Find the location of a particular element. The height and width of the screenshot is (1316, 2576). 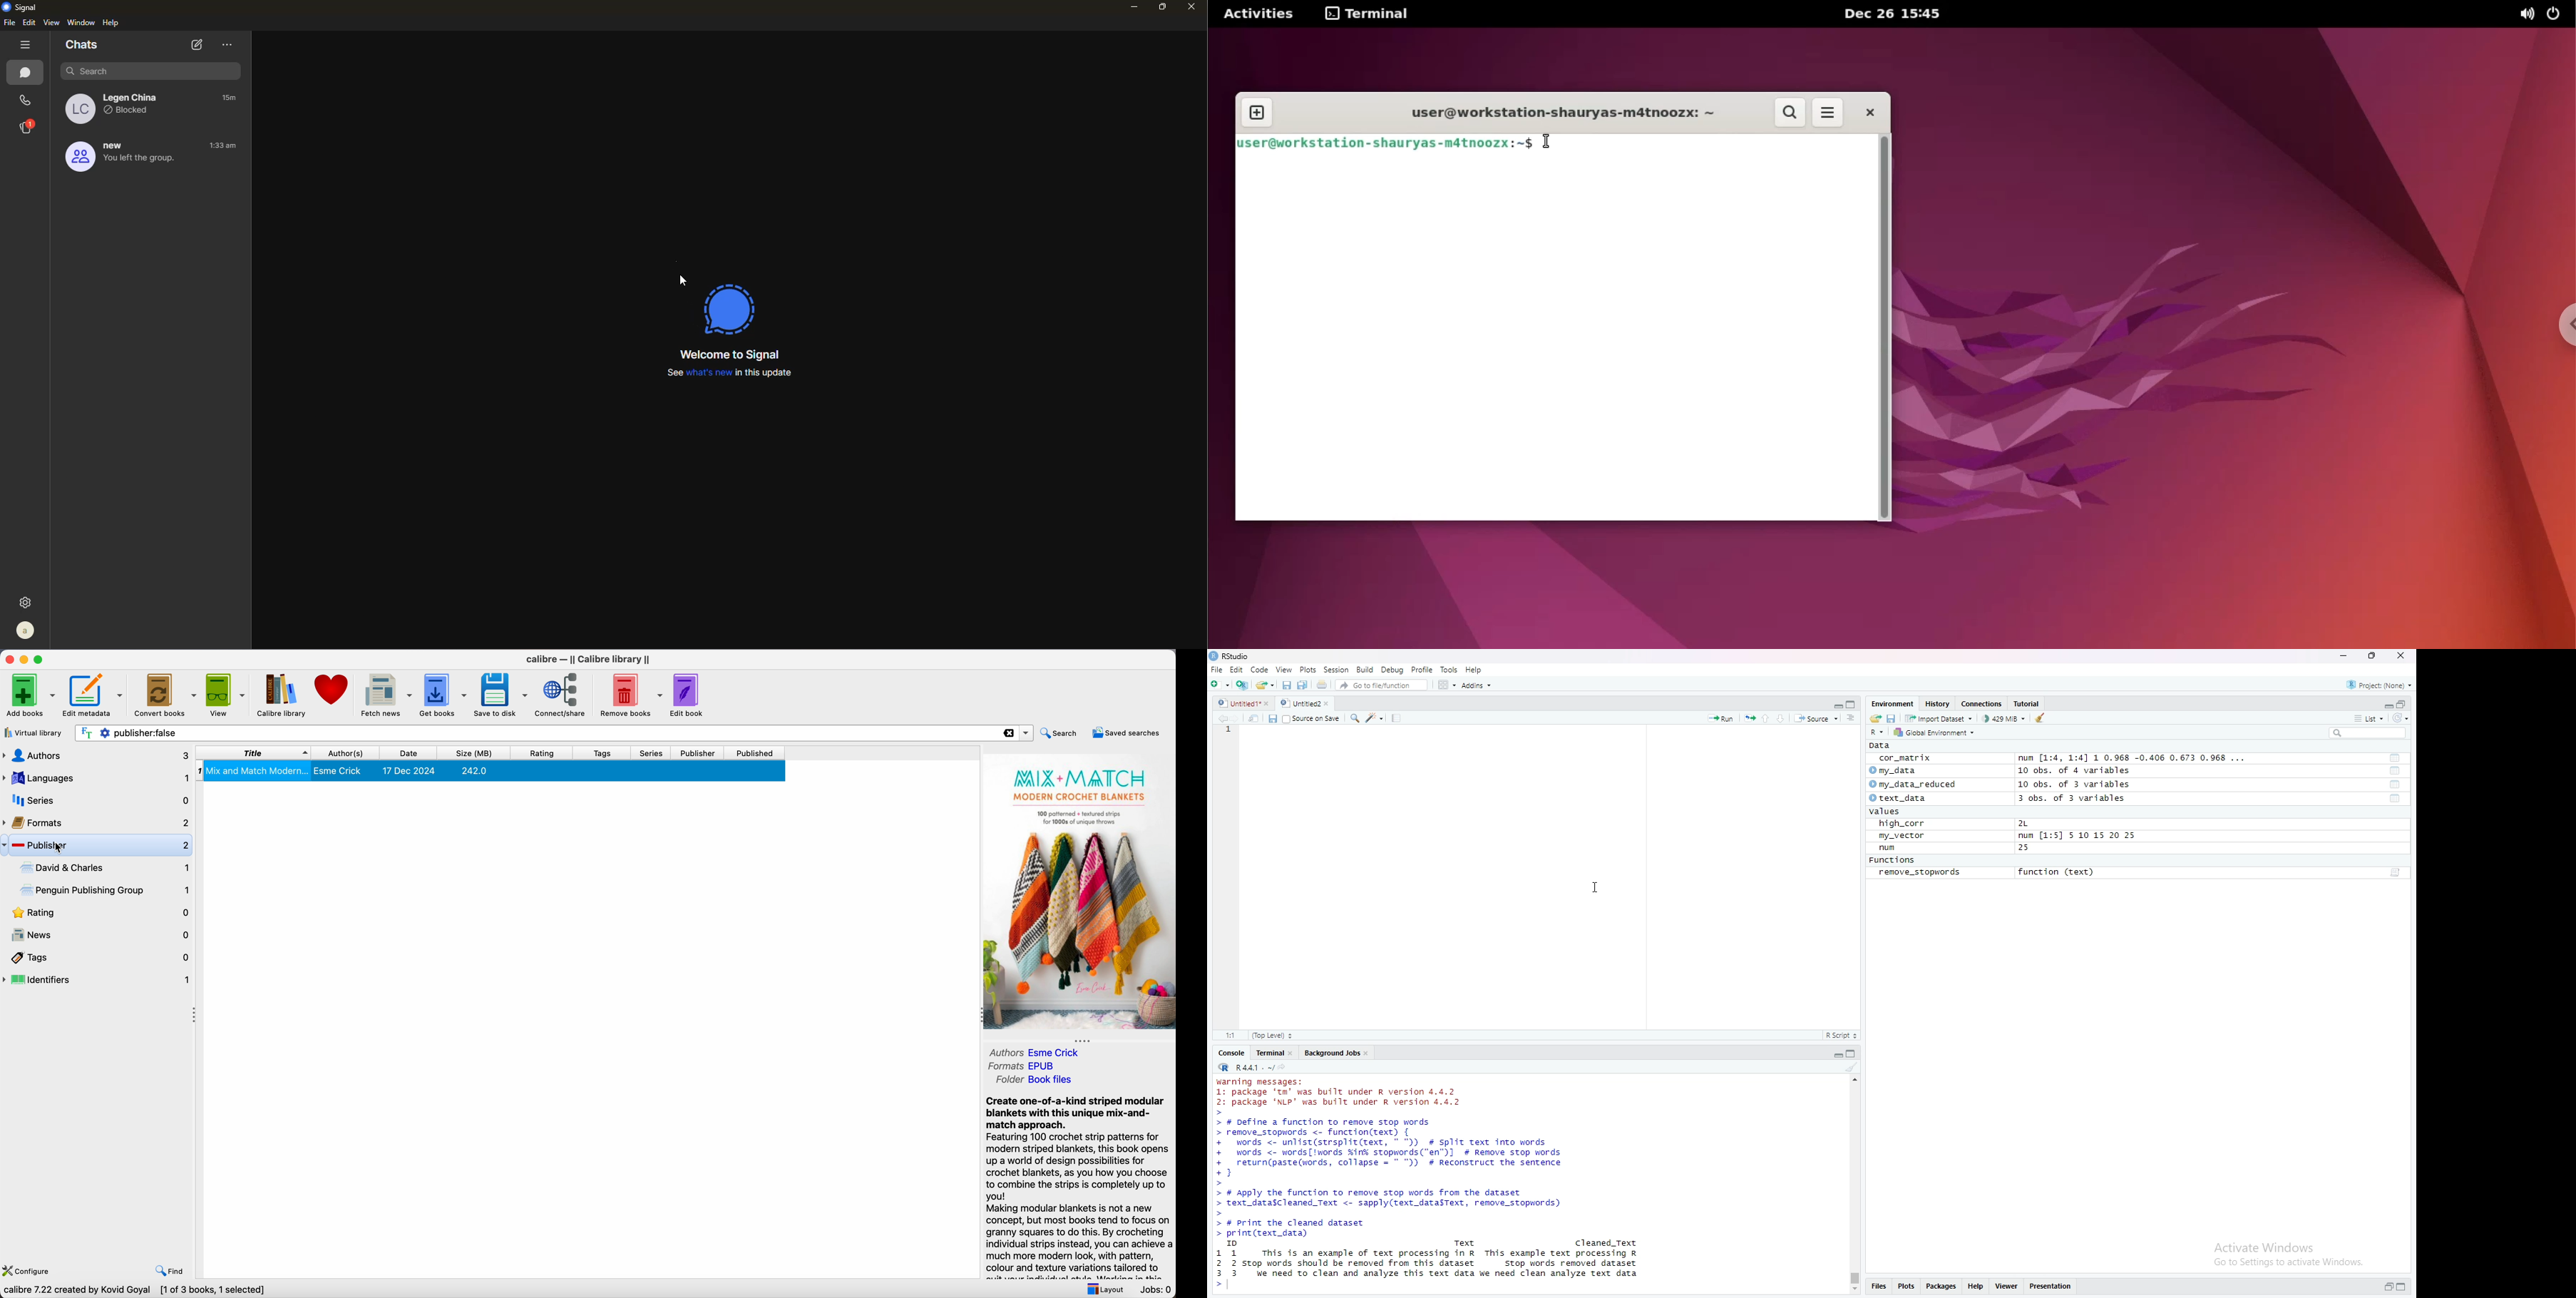

Run is located at coordinates (1722, 718).